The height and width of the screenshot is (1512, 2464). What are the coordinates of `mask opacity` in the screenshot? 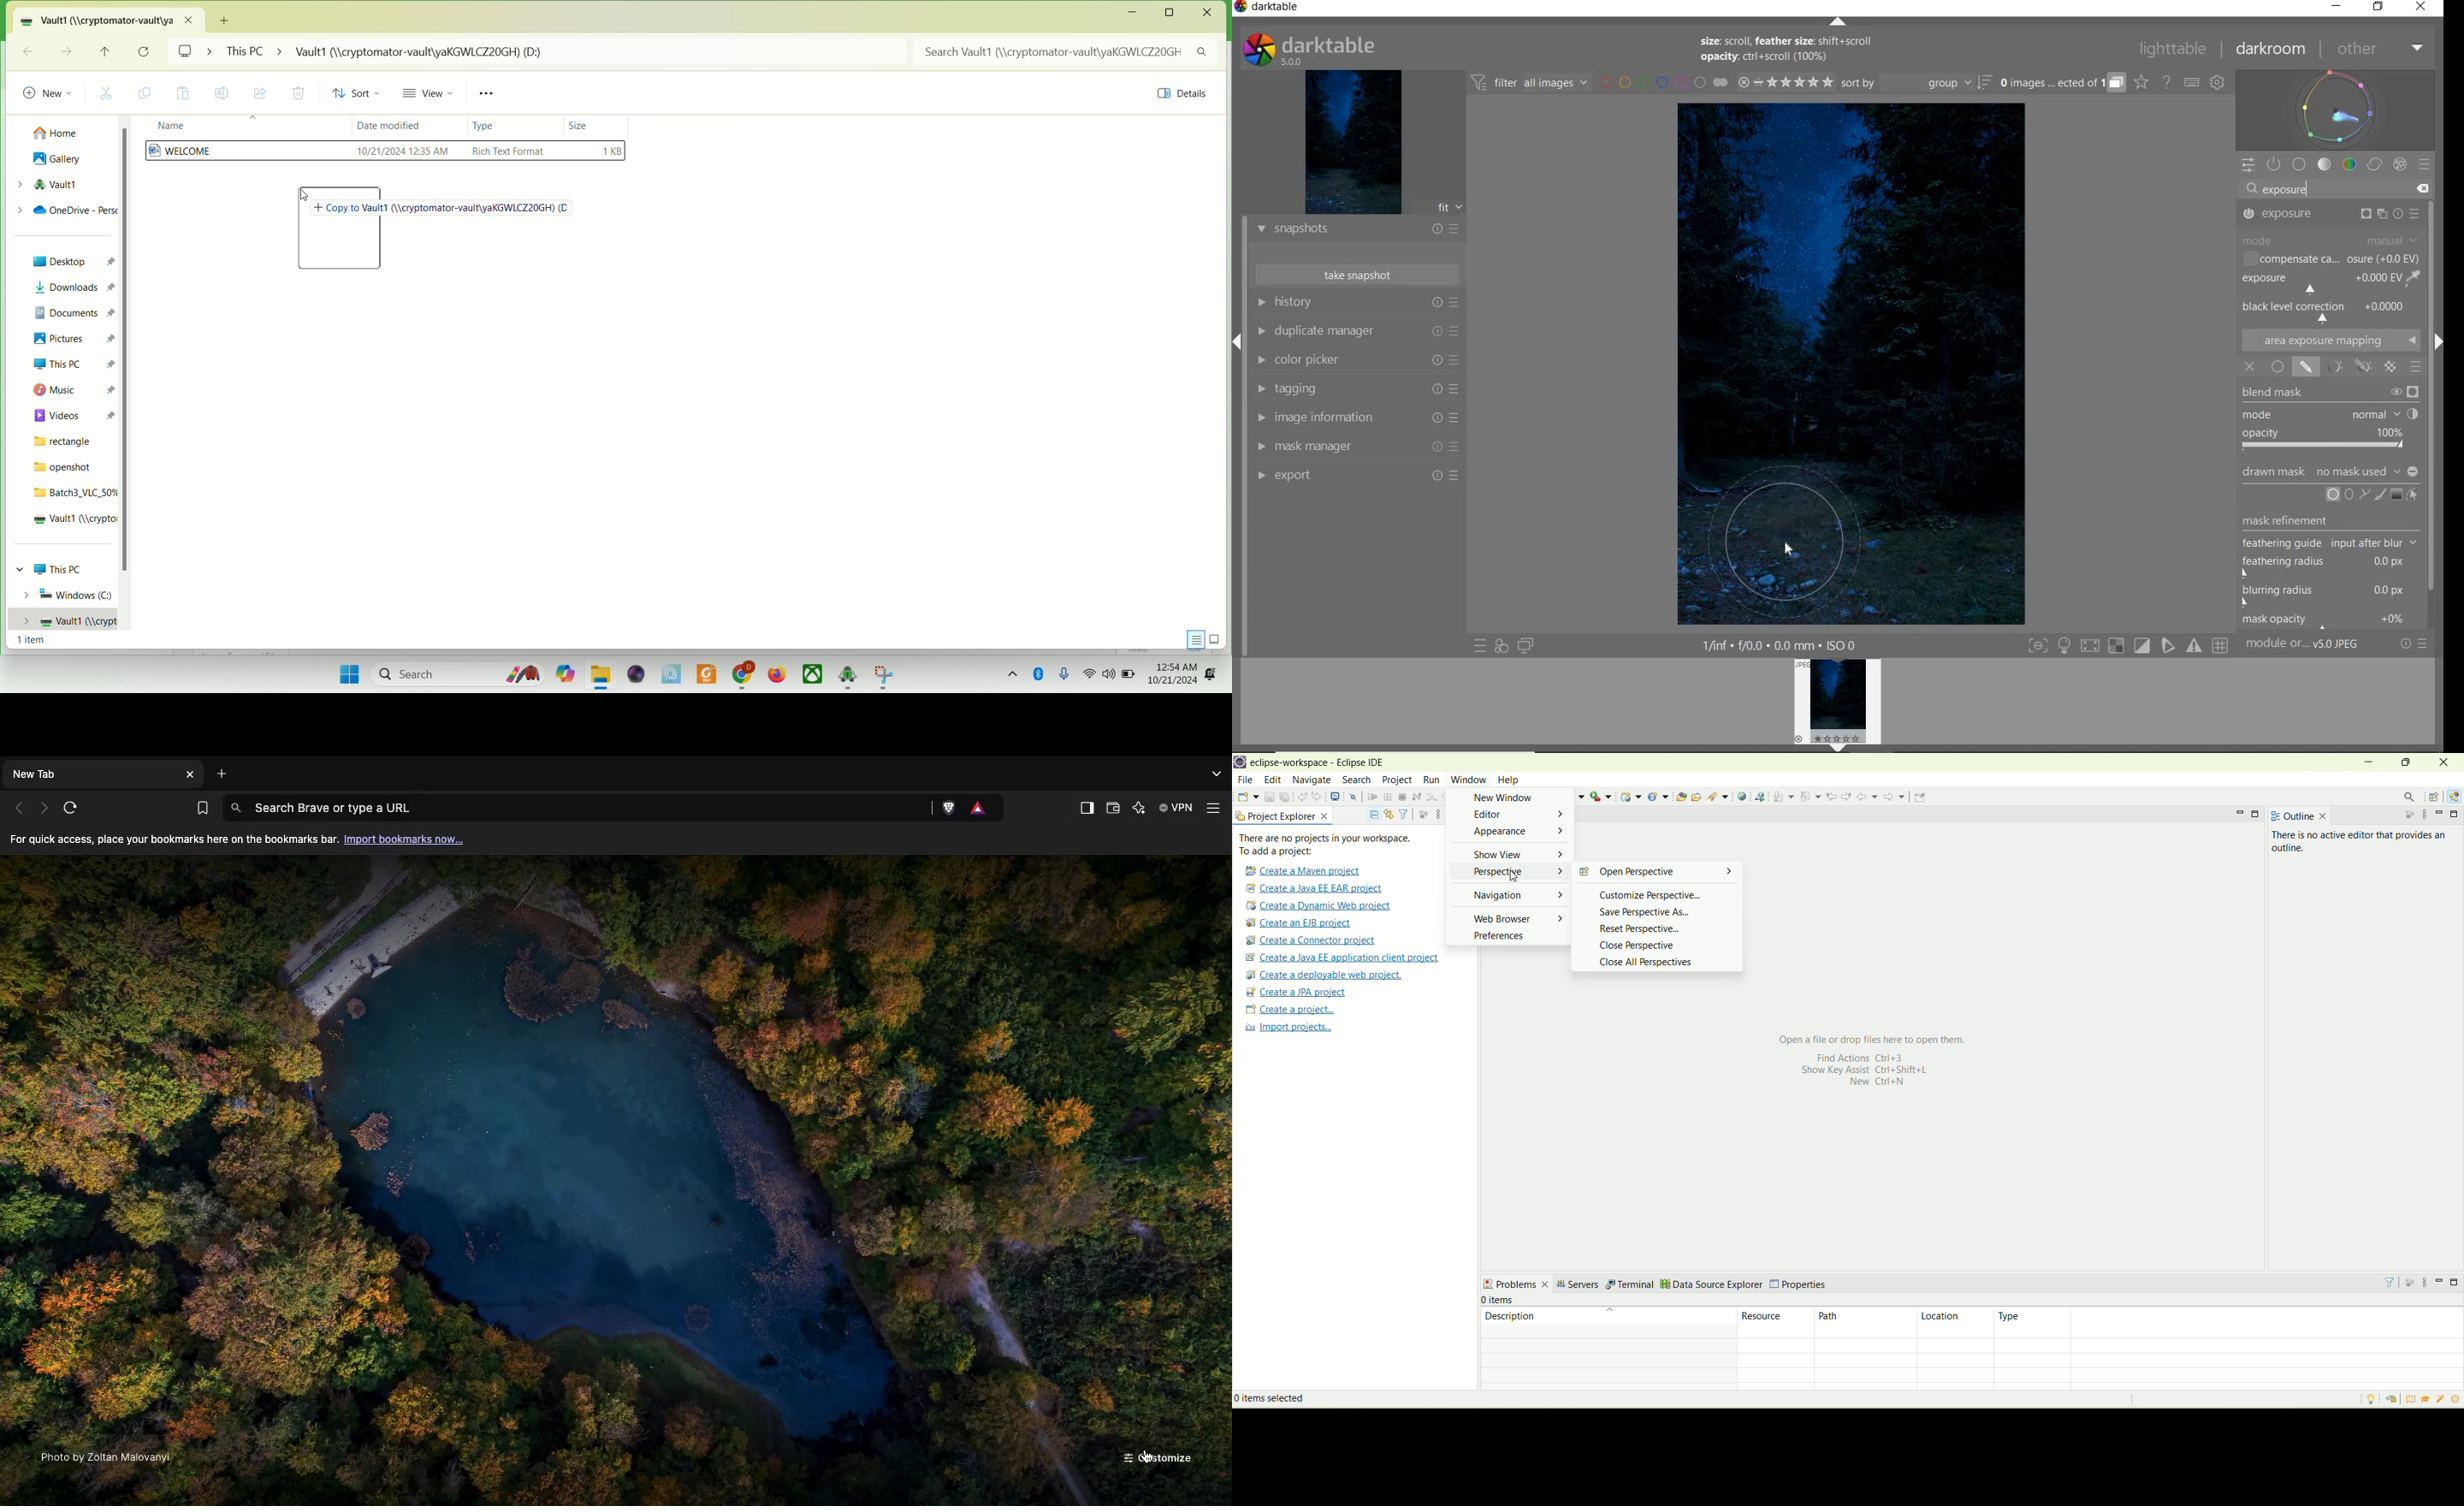 It's located at (2328, 622).